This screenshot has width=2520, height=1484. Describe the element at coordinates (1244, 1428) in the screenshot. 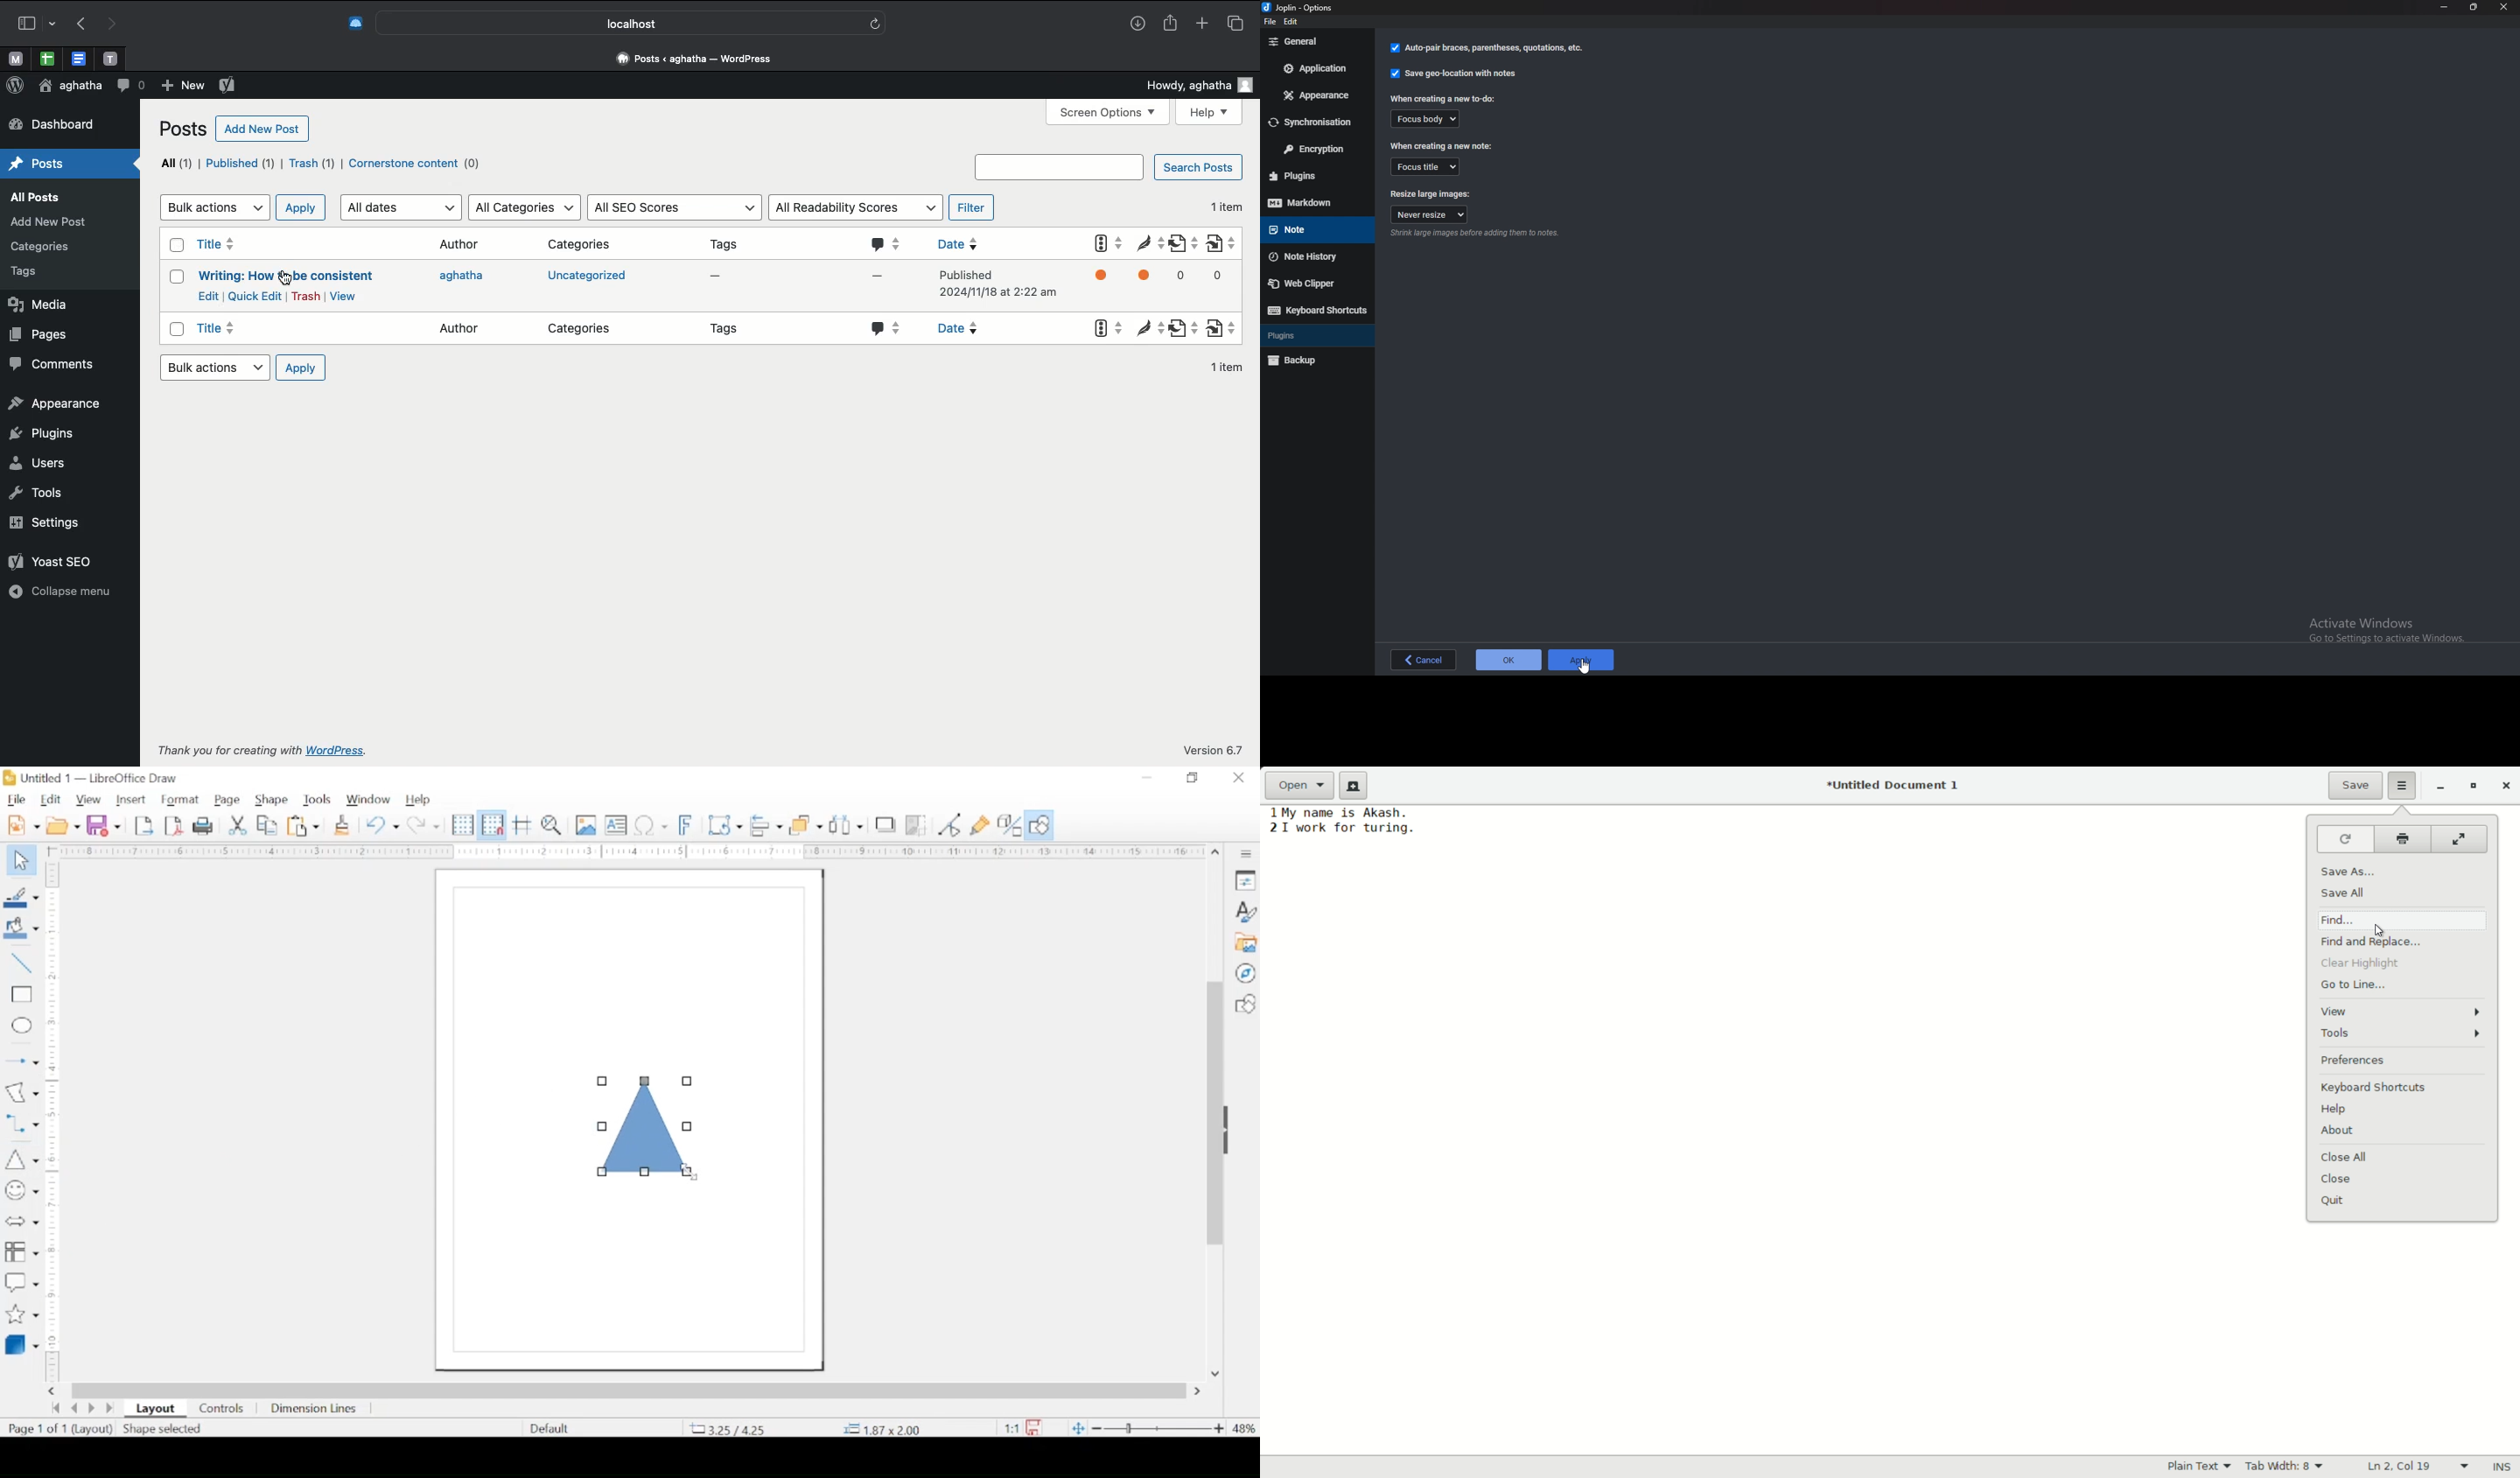

I see `zoom level` at that location.